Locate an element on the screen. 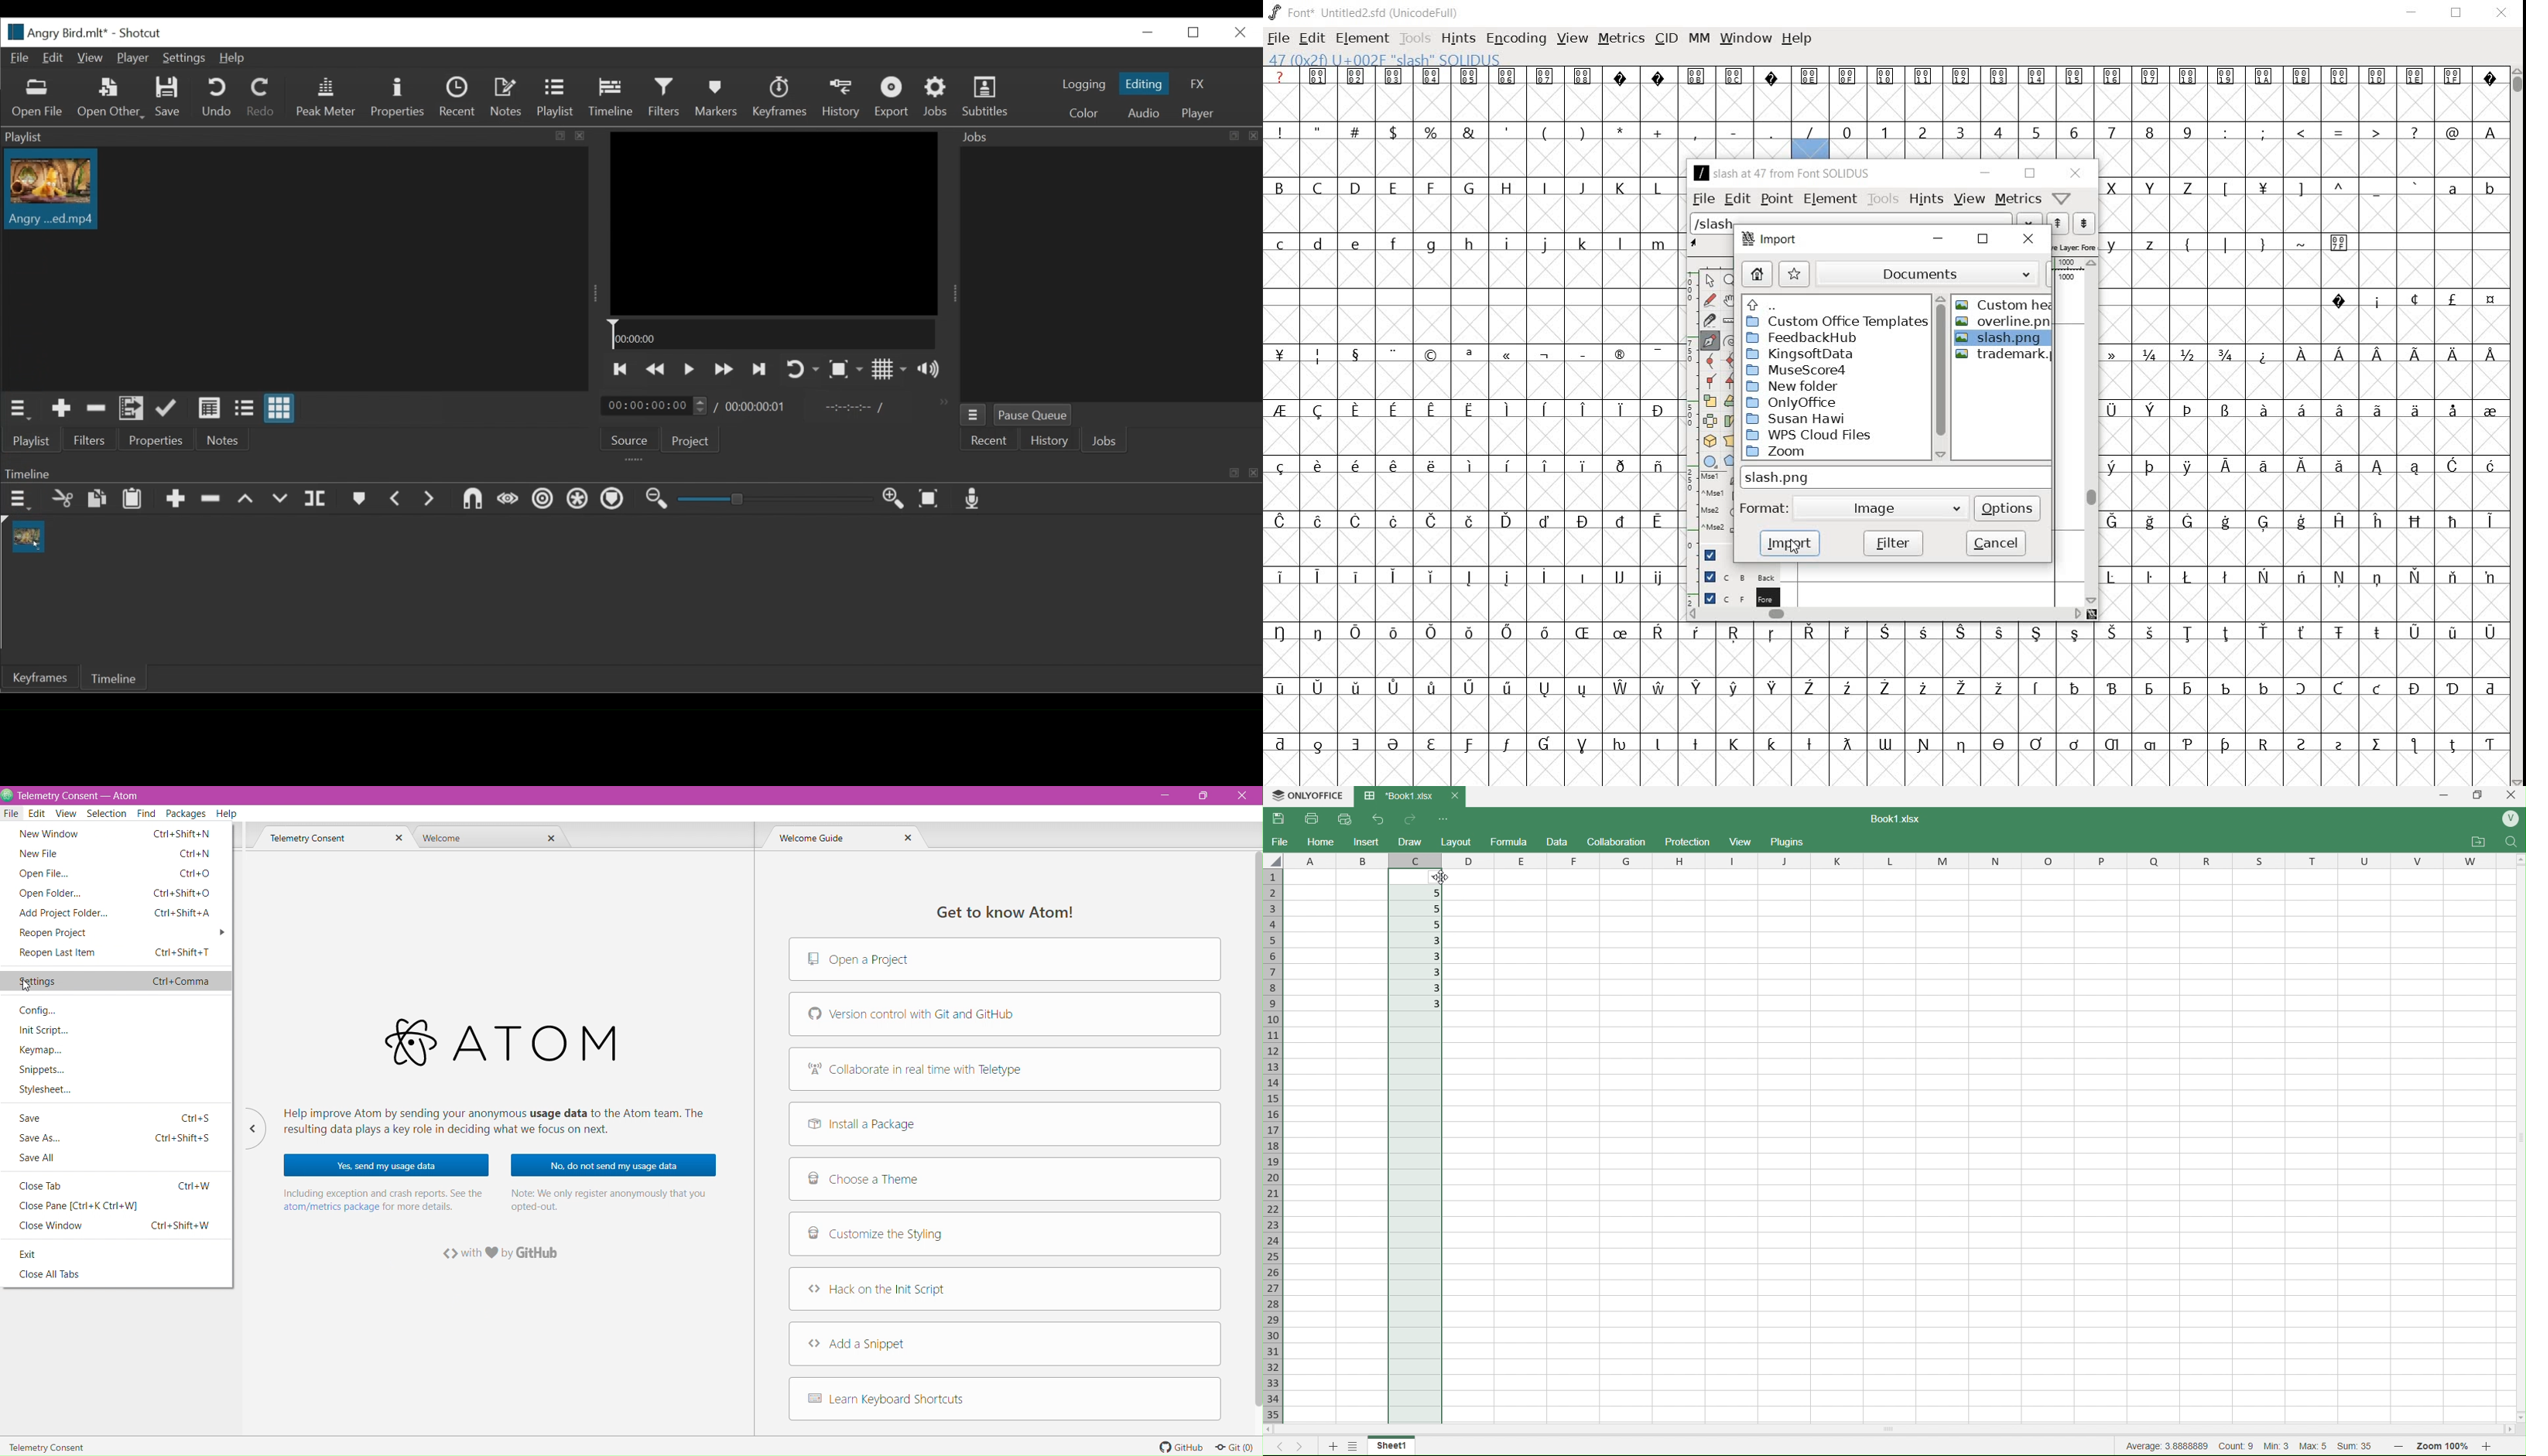  Zoom timeline to fit is located at coordinates (930, 499).